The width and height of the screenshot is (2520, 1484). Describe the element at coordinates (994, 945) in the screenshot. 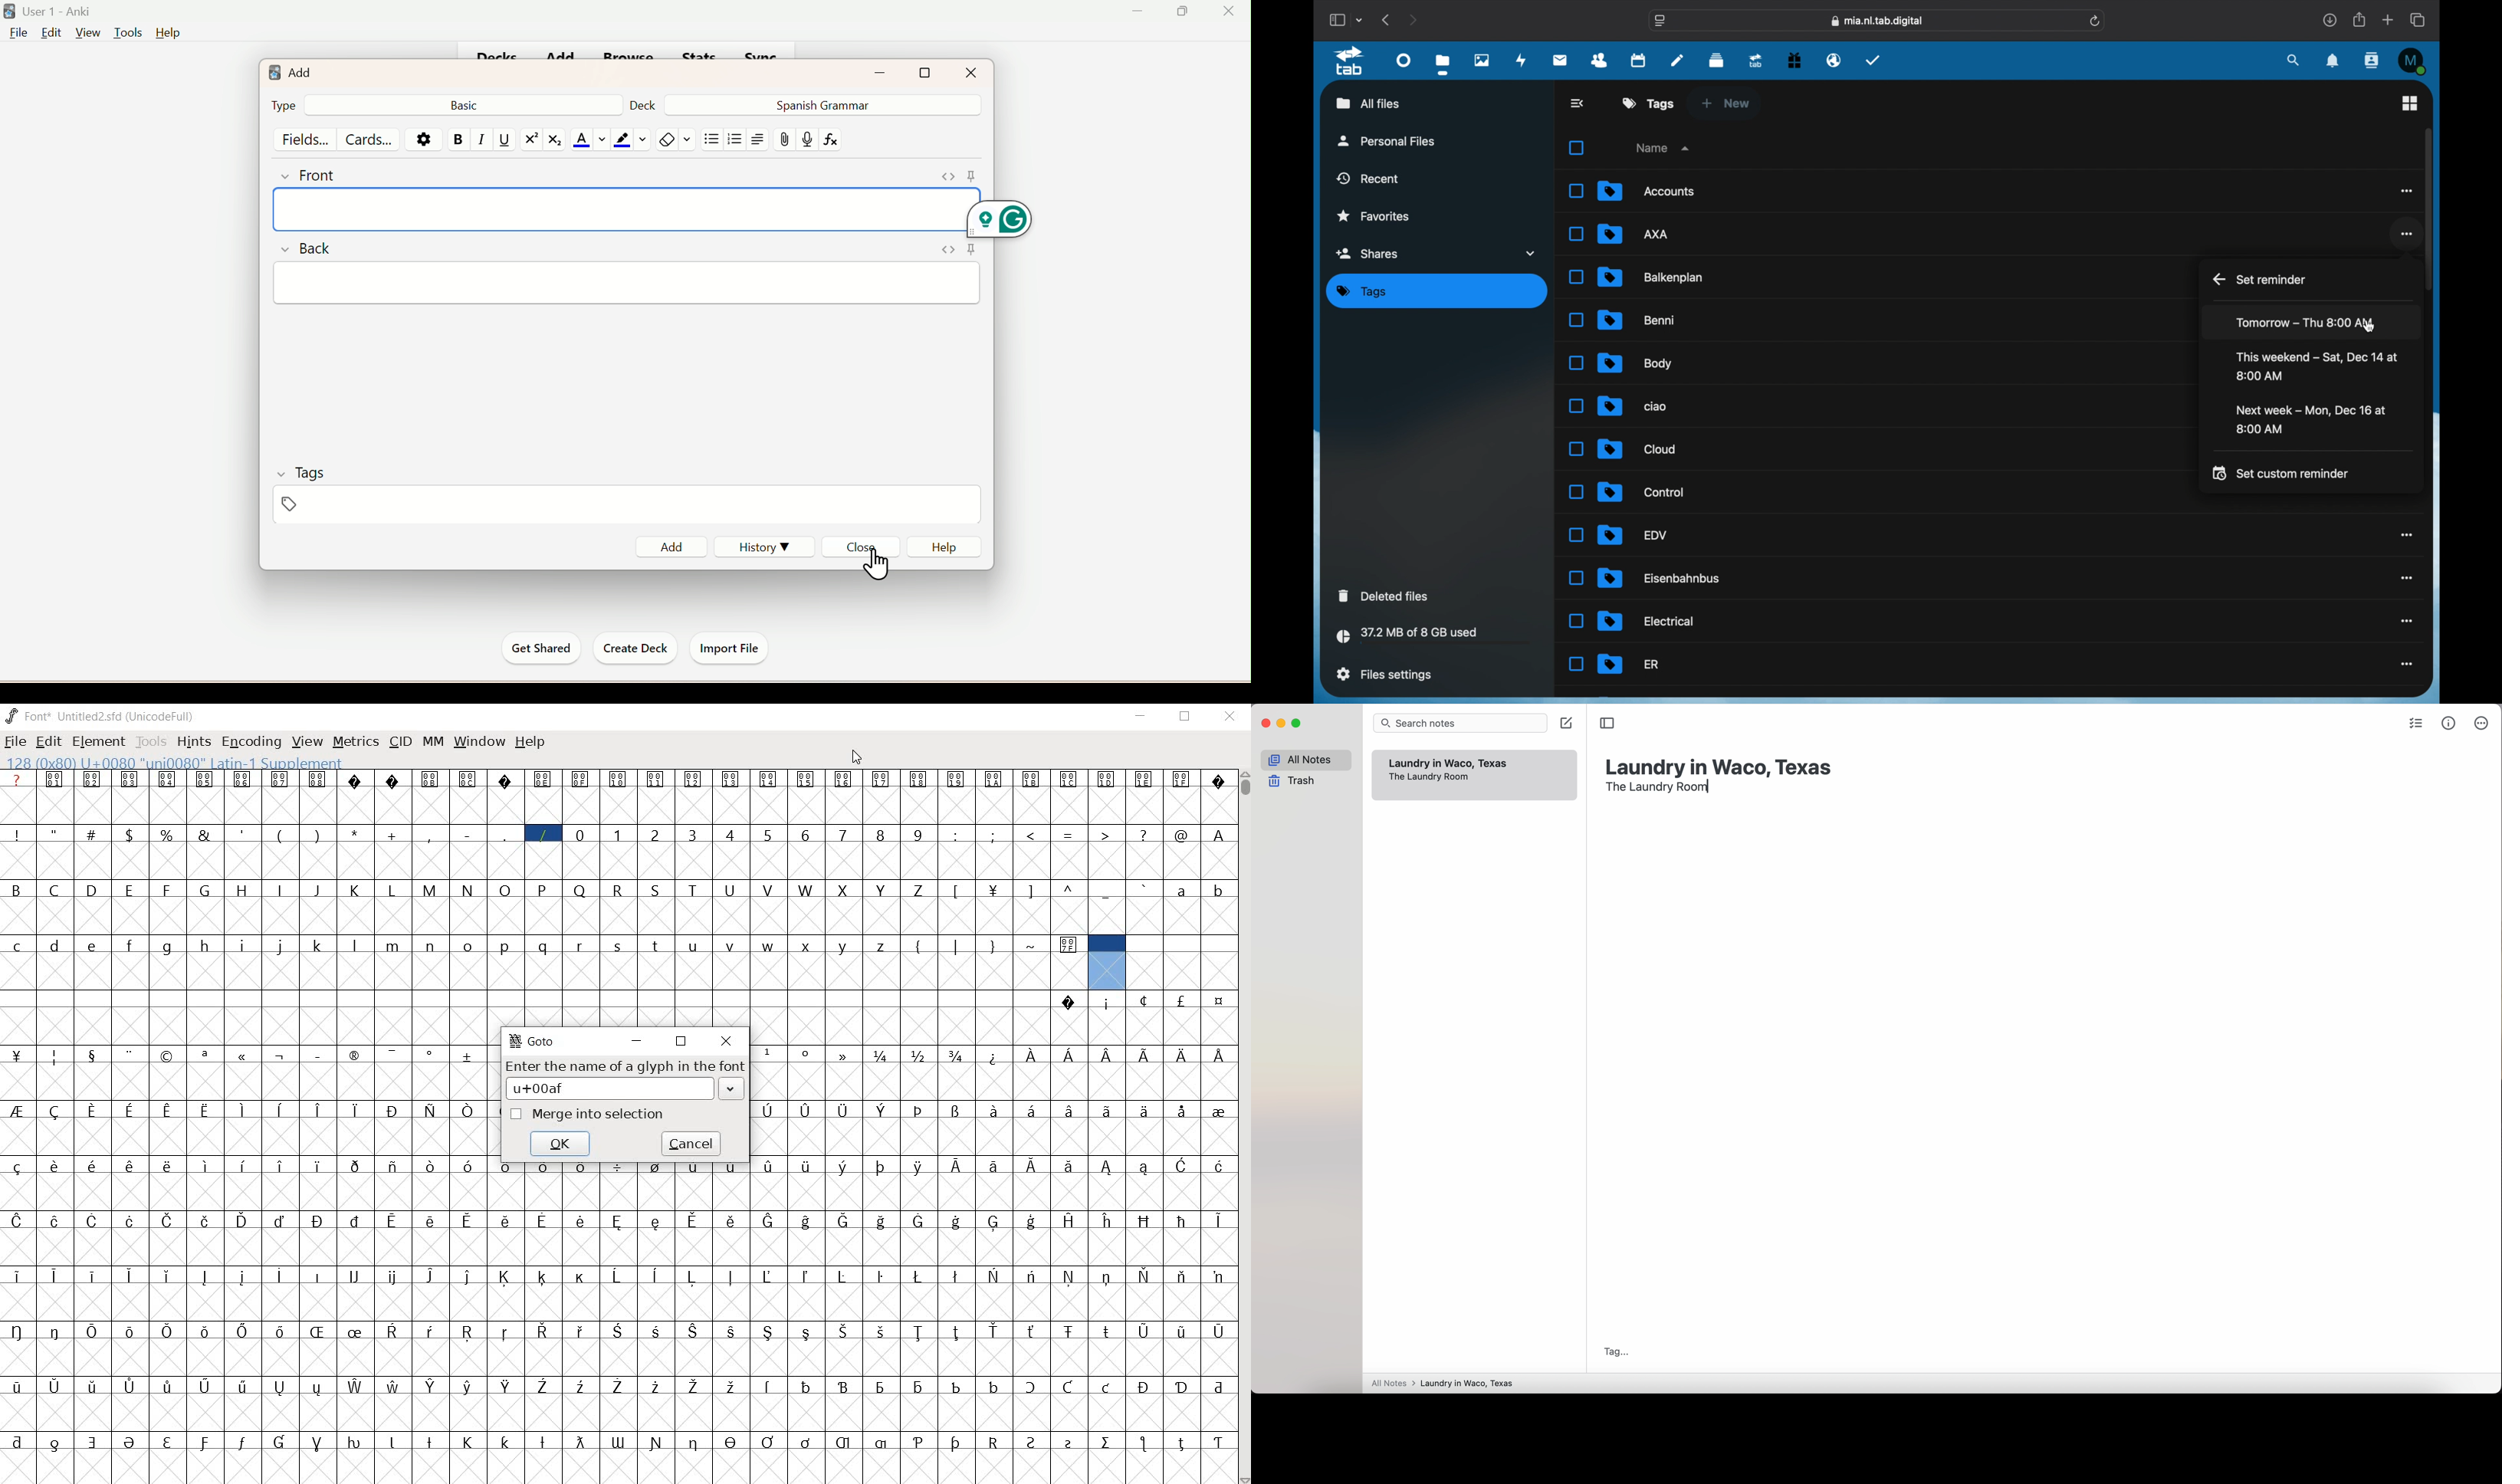

I see `}` at that location.